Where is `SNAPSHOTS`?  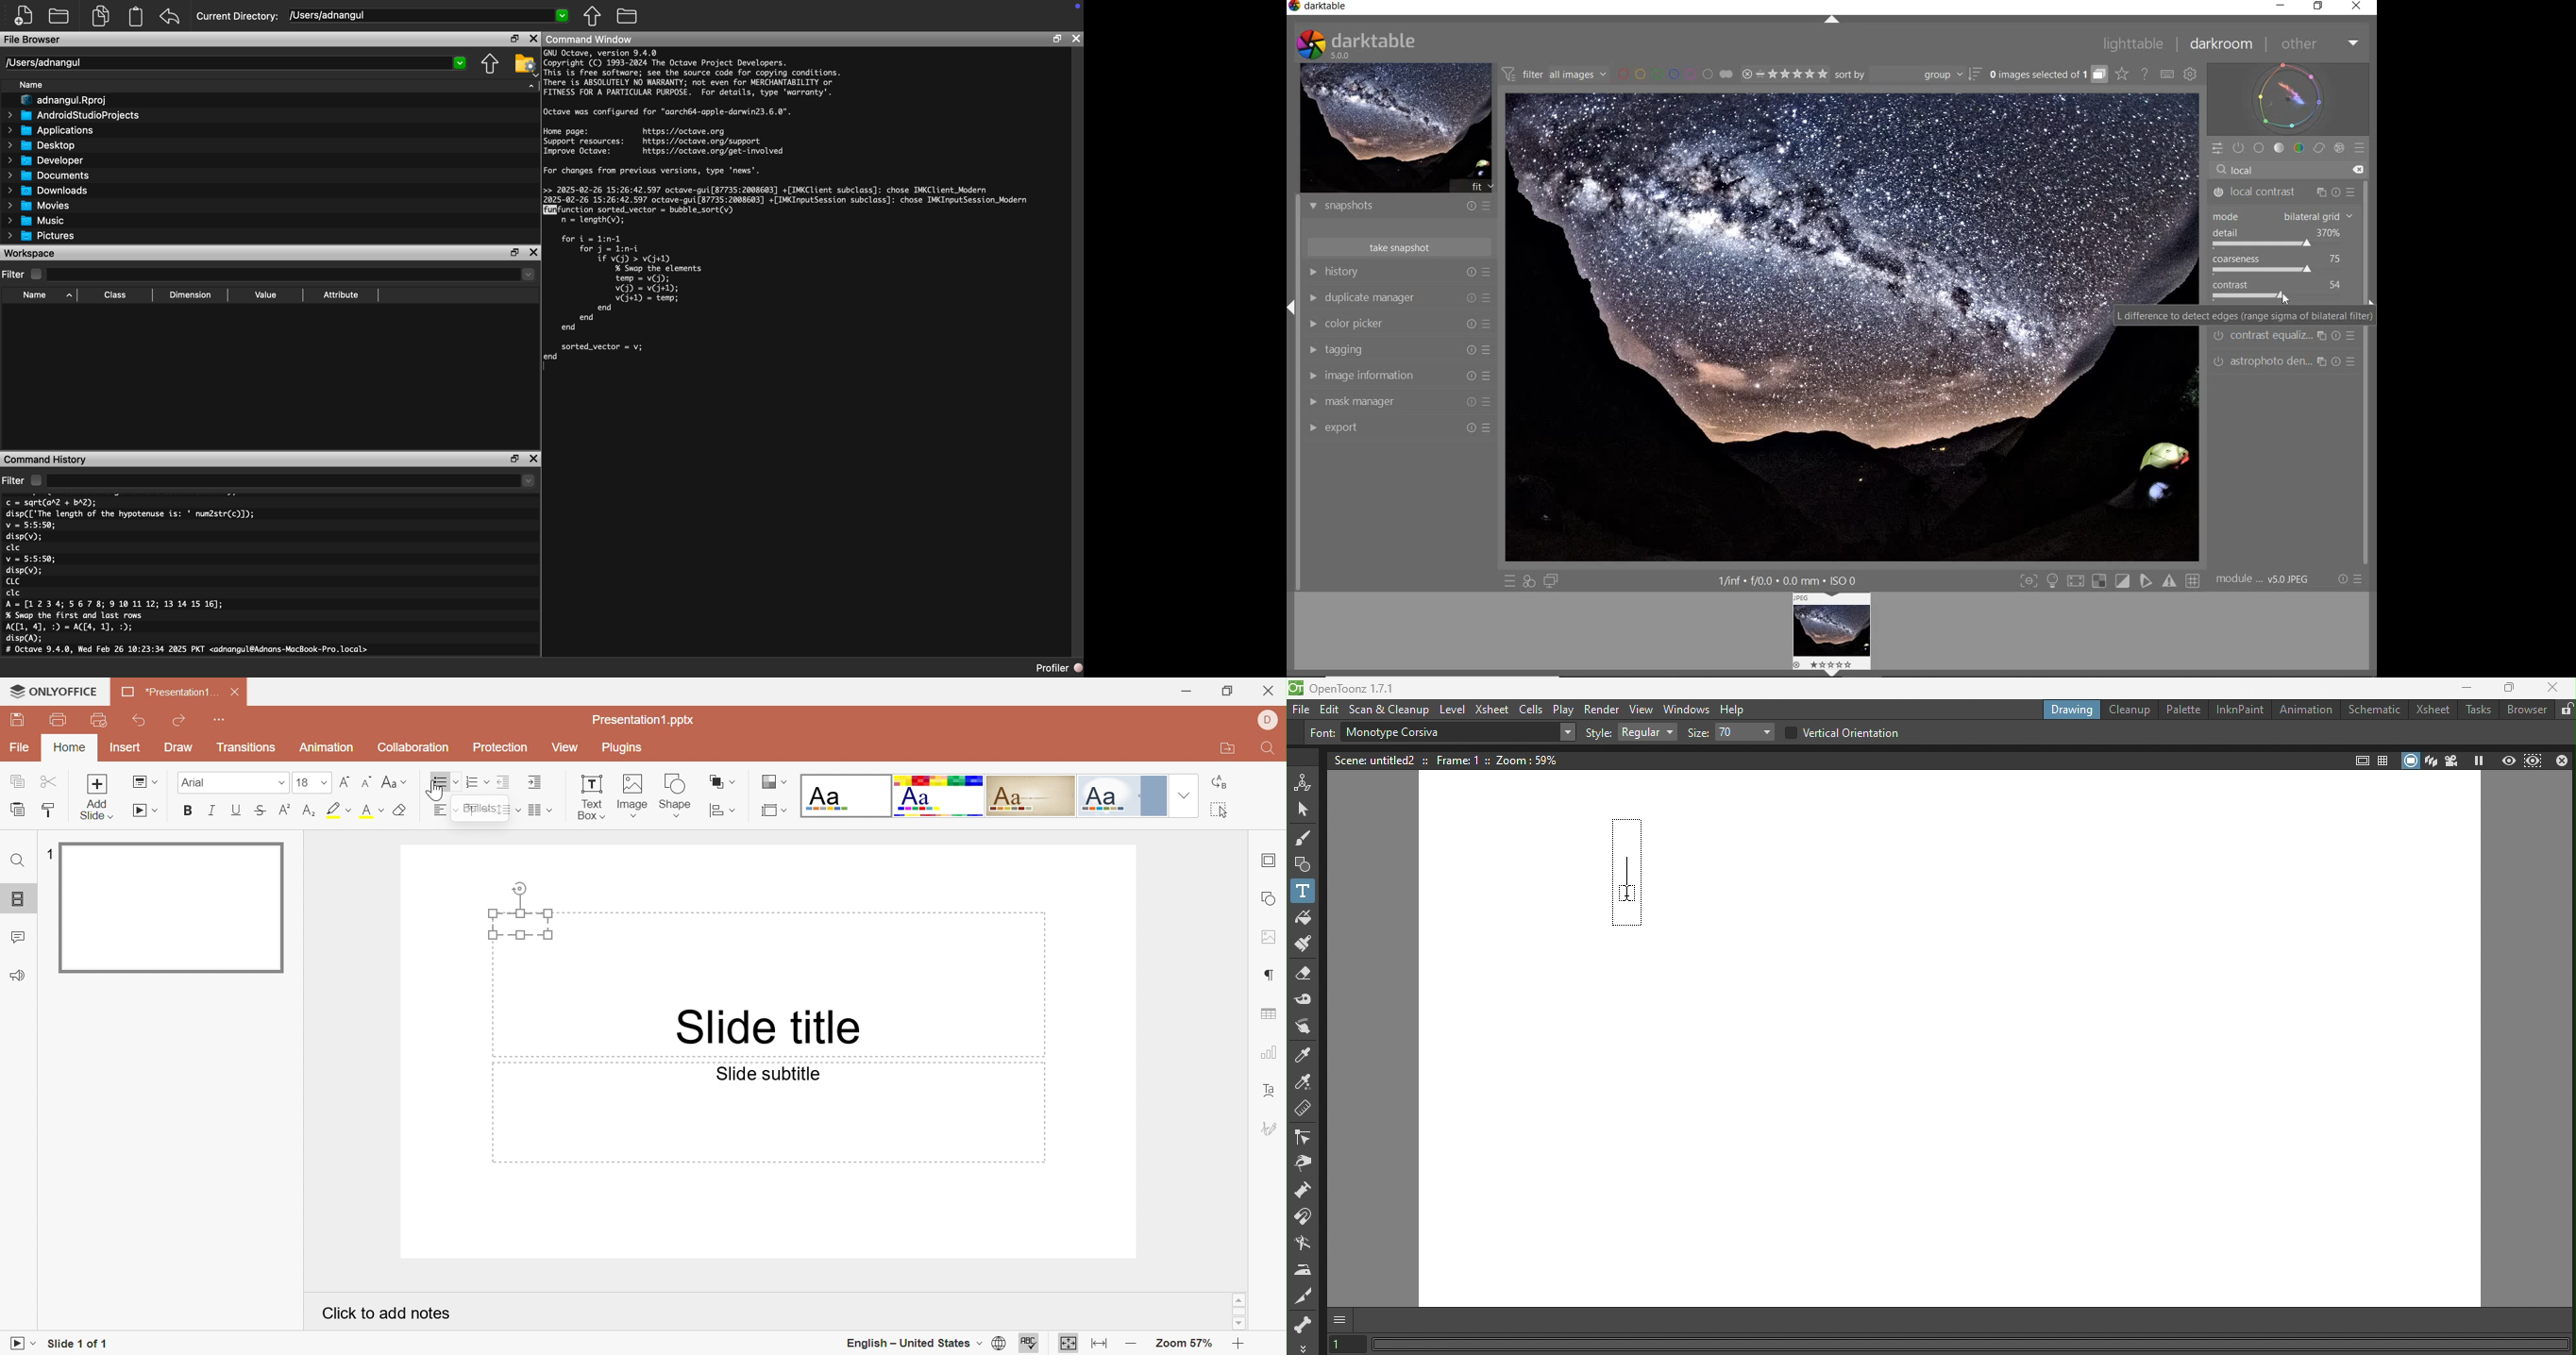
SNAPSHOTS is located at coordinates (1400, 206).